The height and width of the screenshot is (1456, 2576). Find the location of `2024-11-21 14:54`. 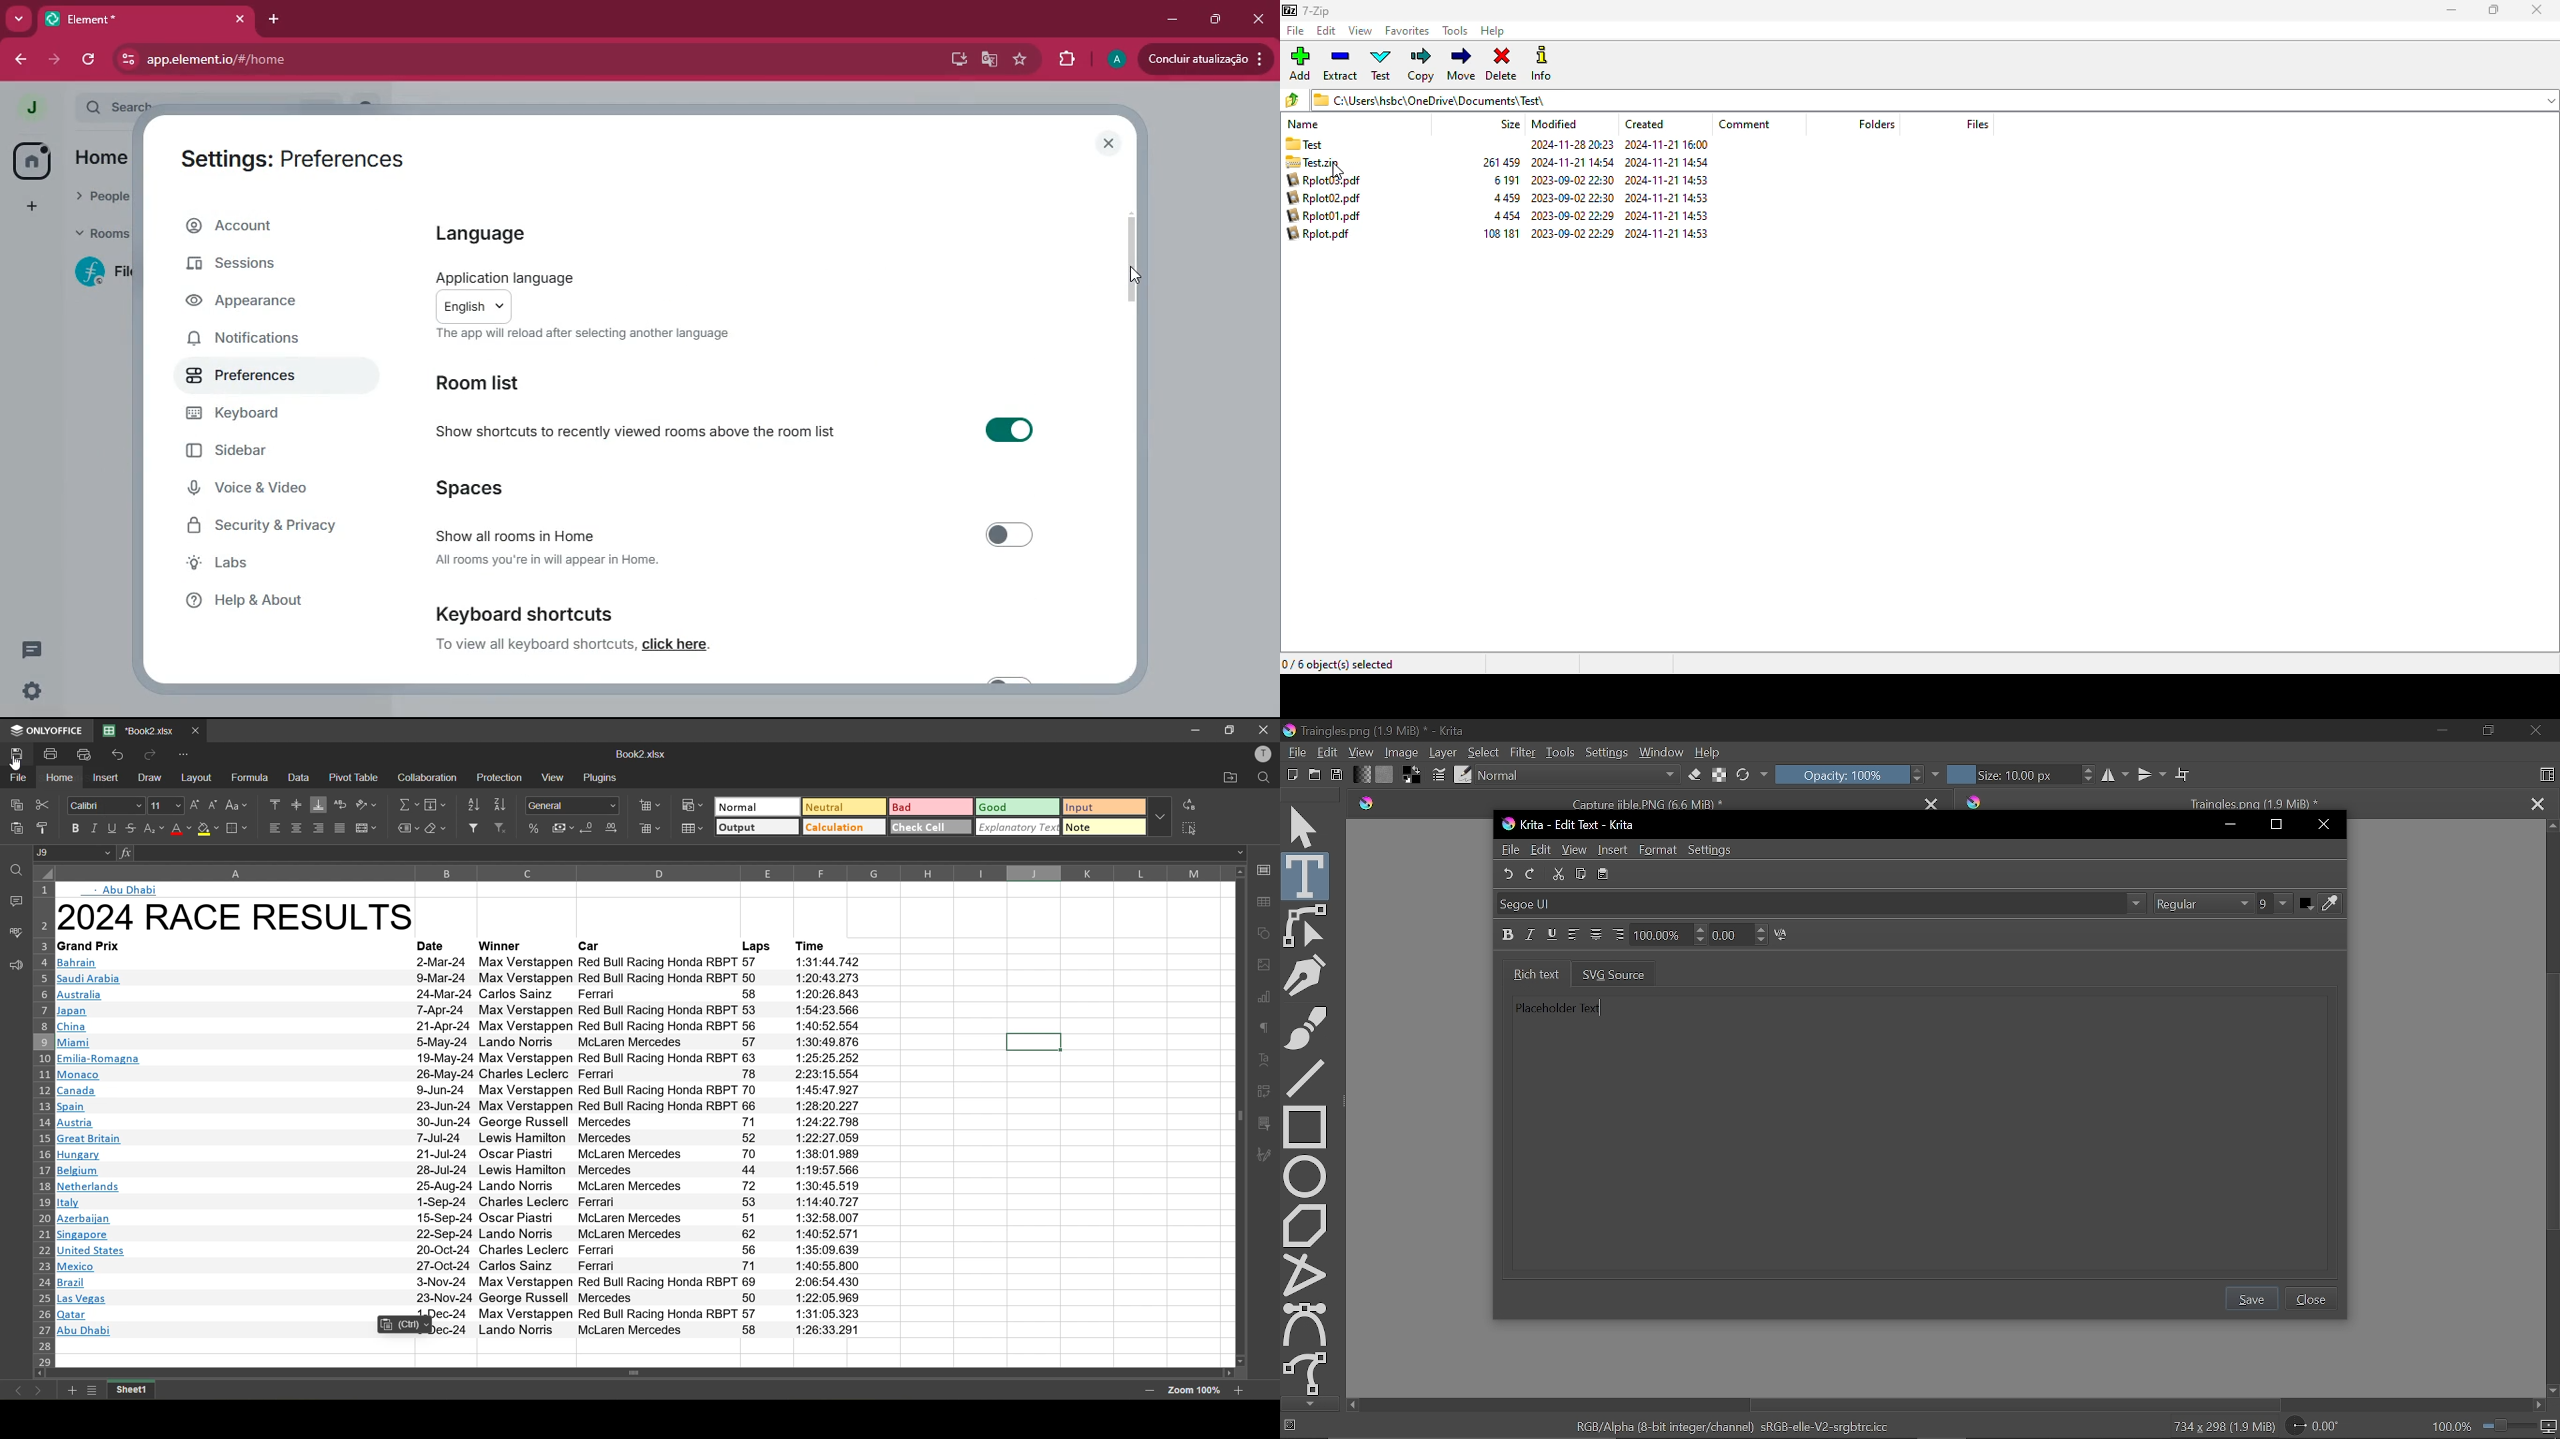

2024-11-21 14:54 is located at coordinates (1574, 162).